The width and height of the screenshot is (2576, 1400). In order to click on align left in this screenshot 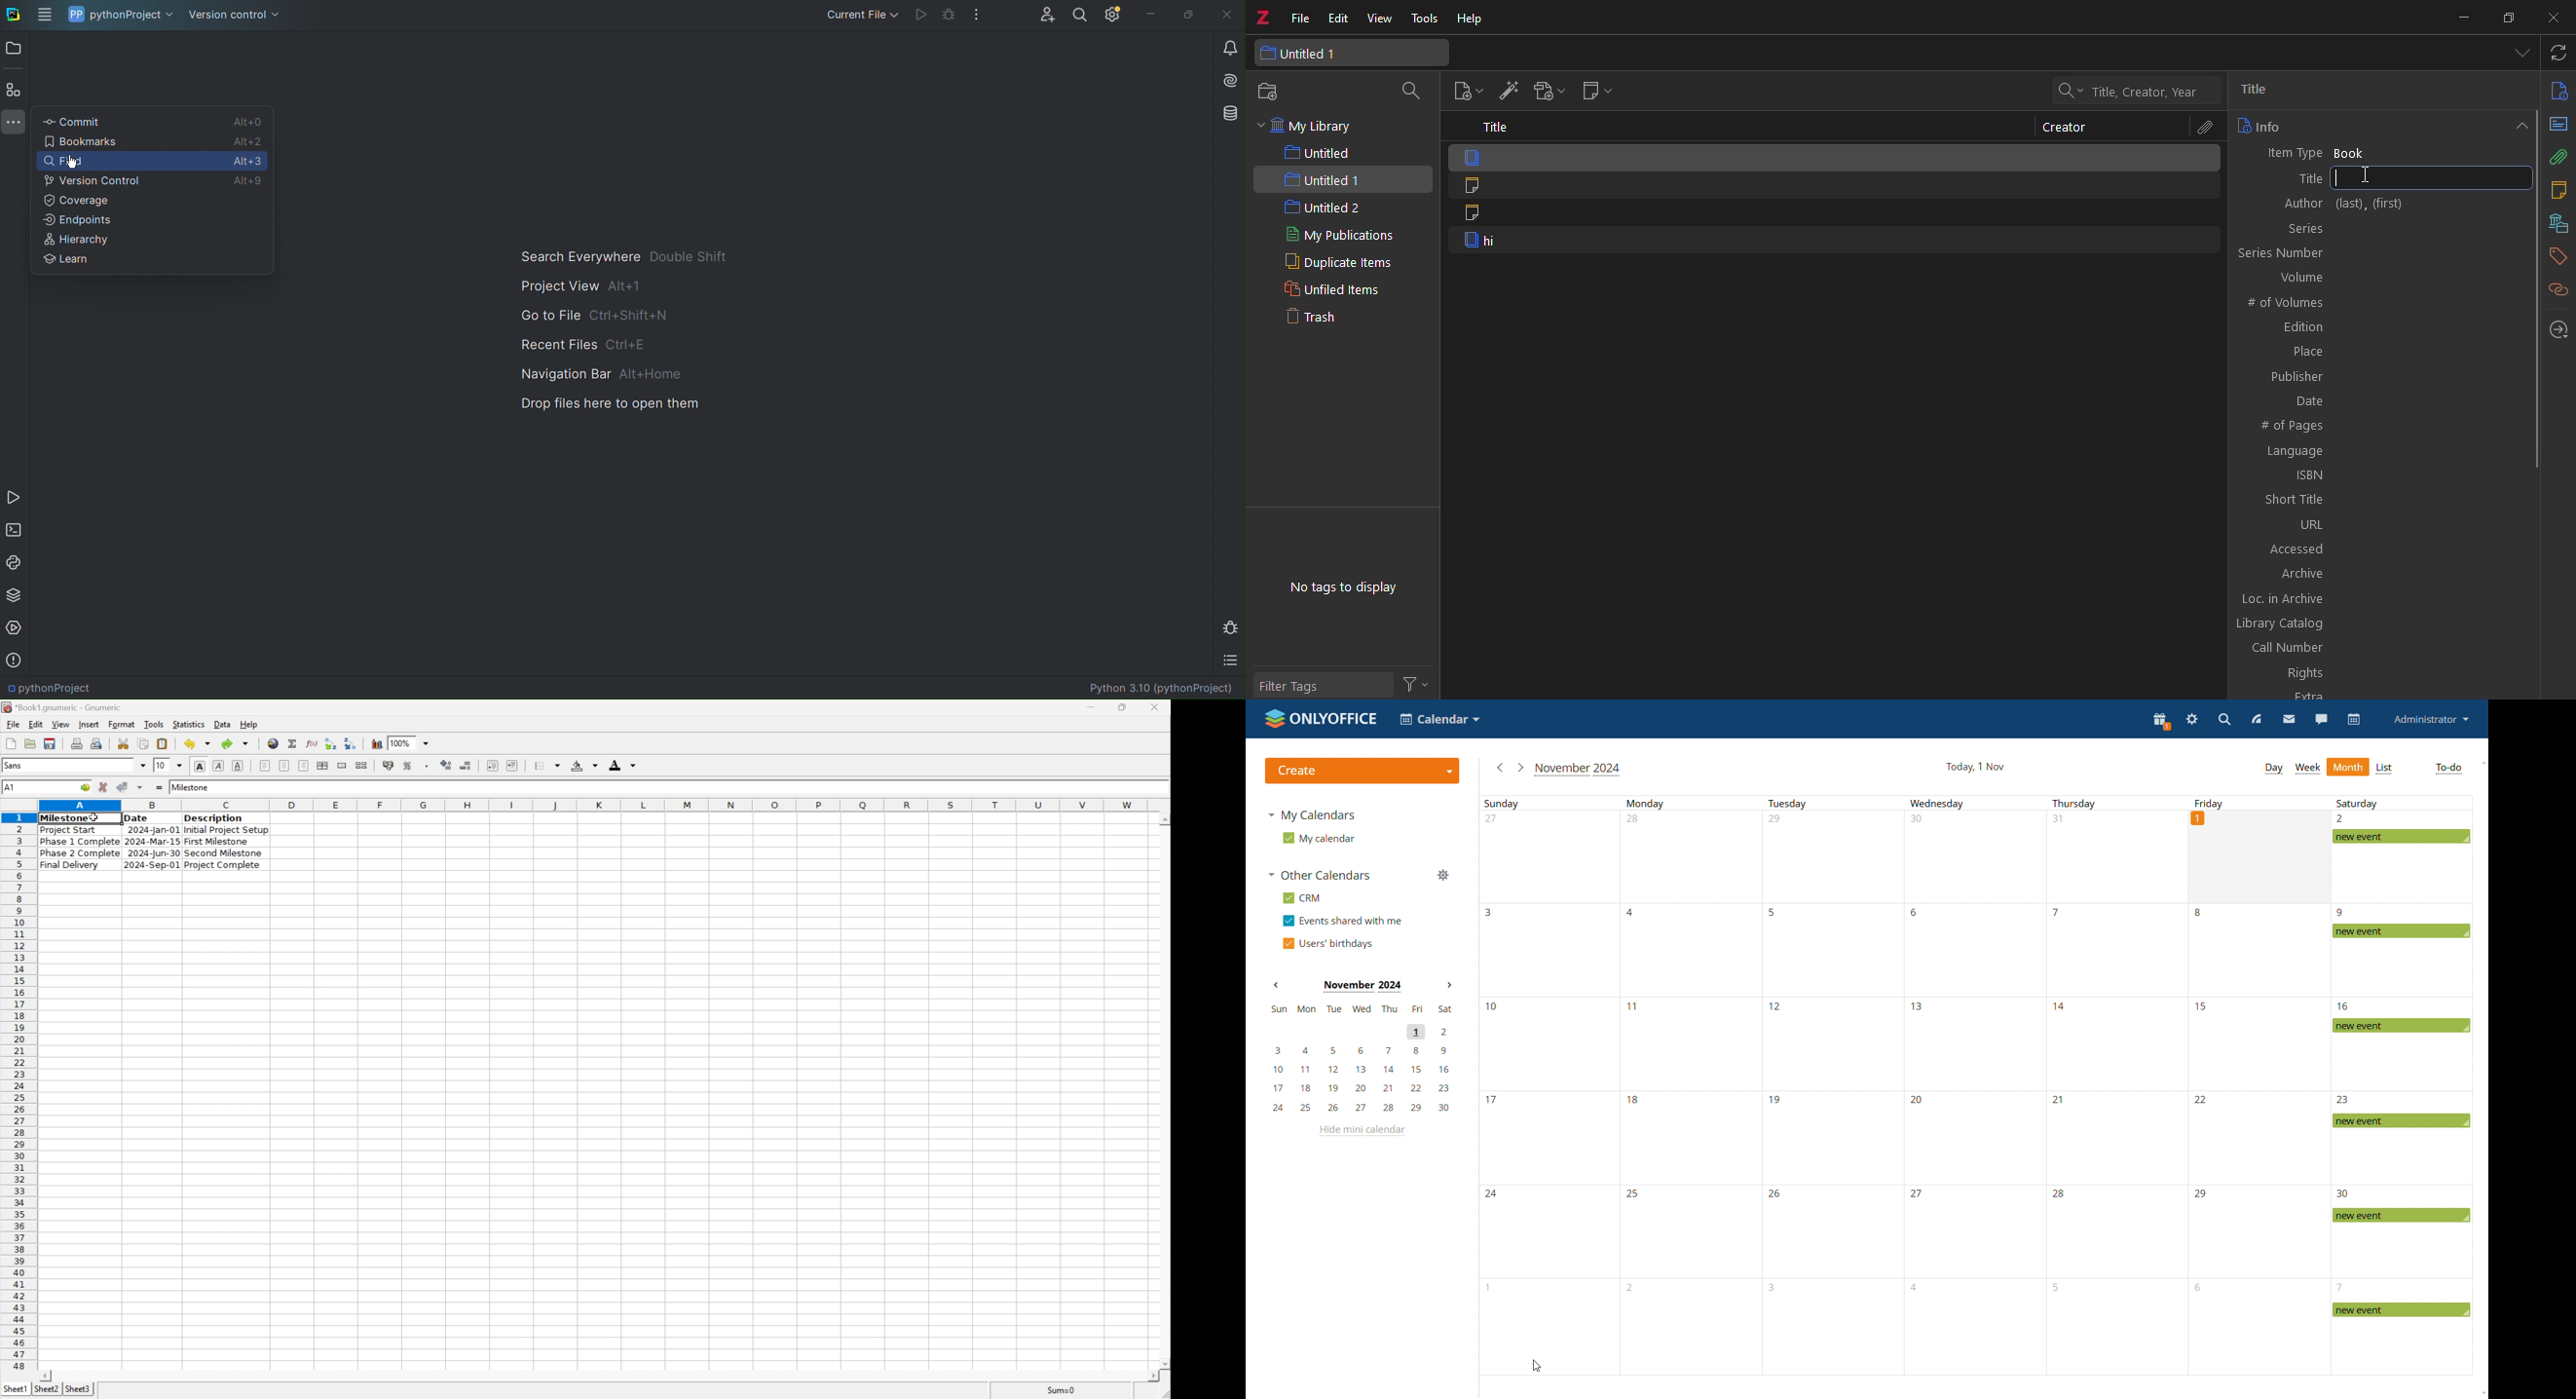, I will do `click(266, 766)`.